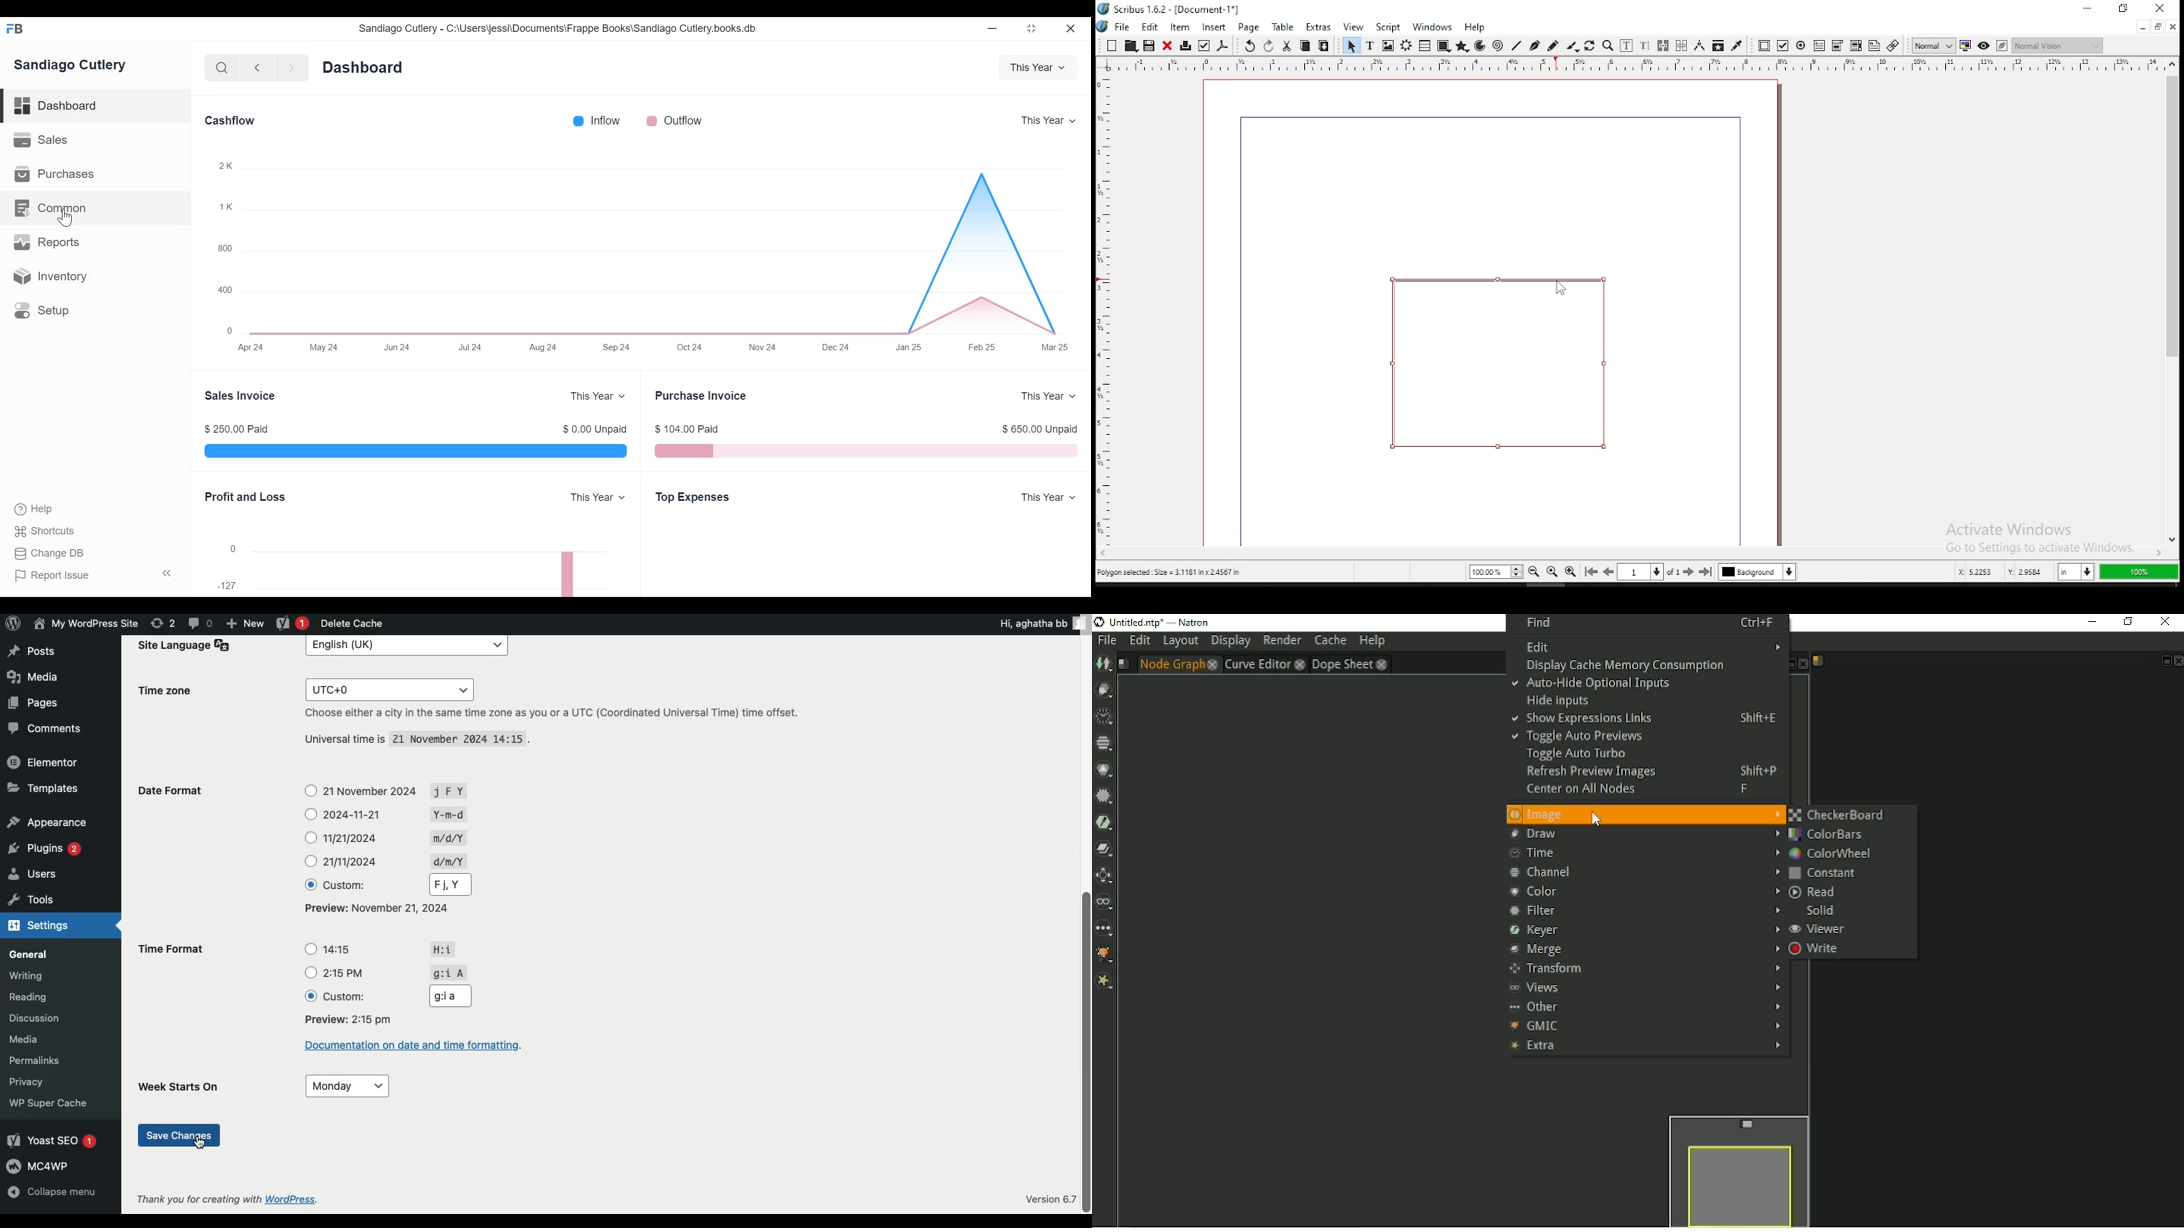 Image resolution: width=2184 pixels, height=1232 pixels. What do you see at coordinates (28, 510) in the screenshot?
I see `Help` at bounding box center [28, 510].